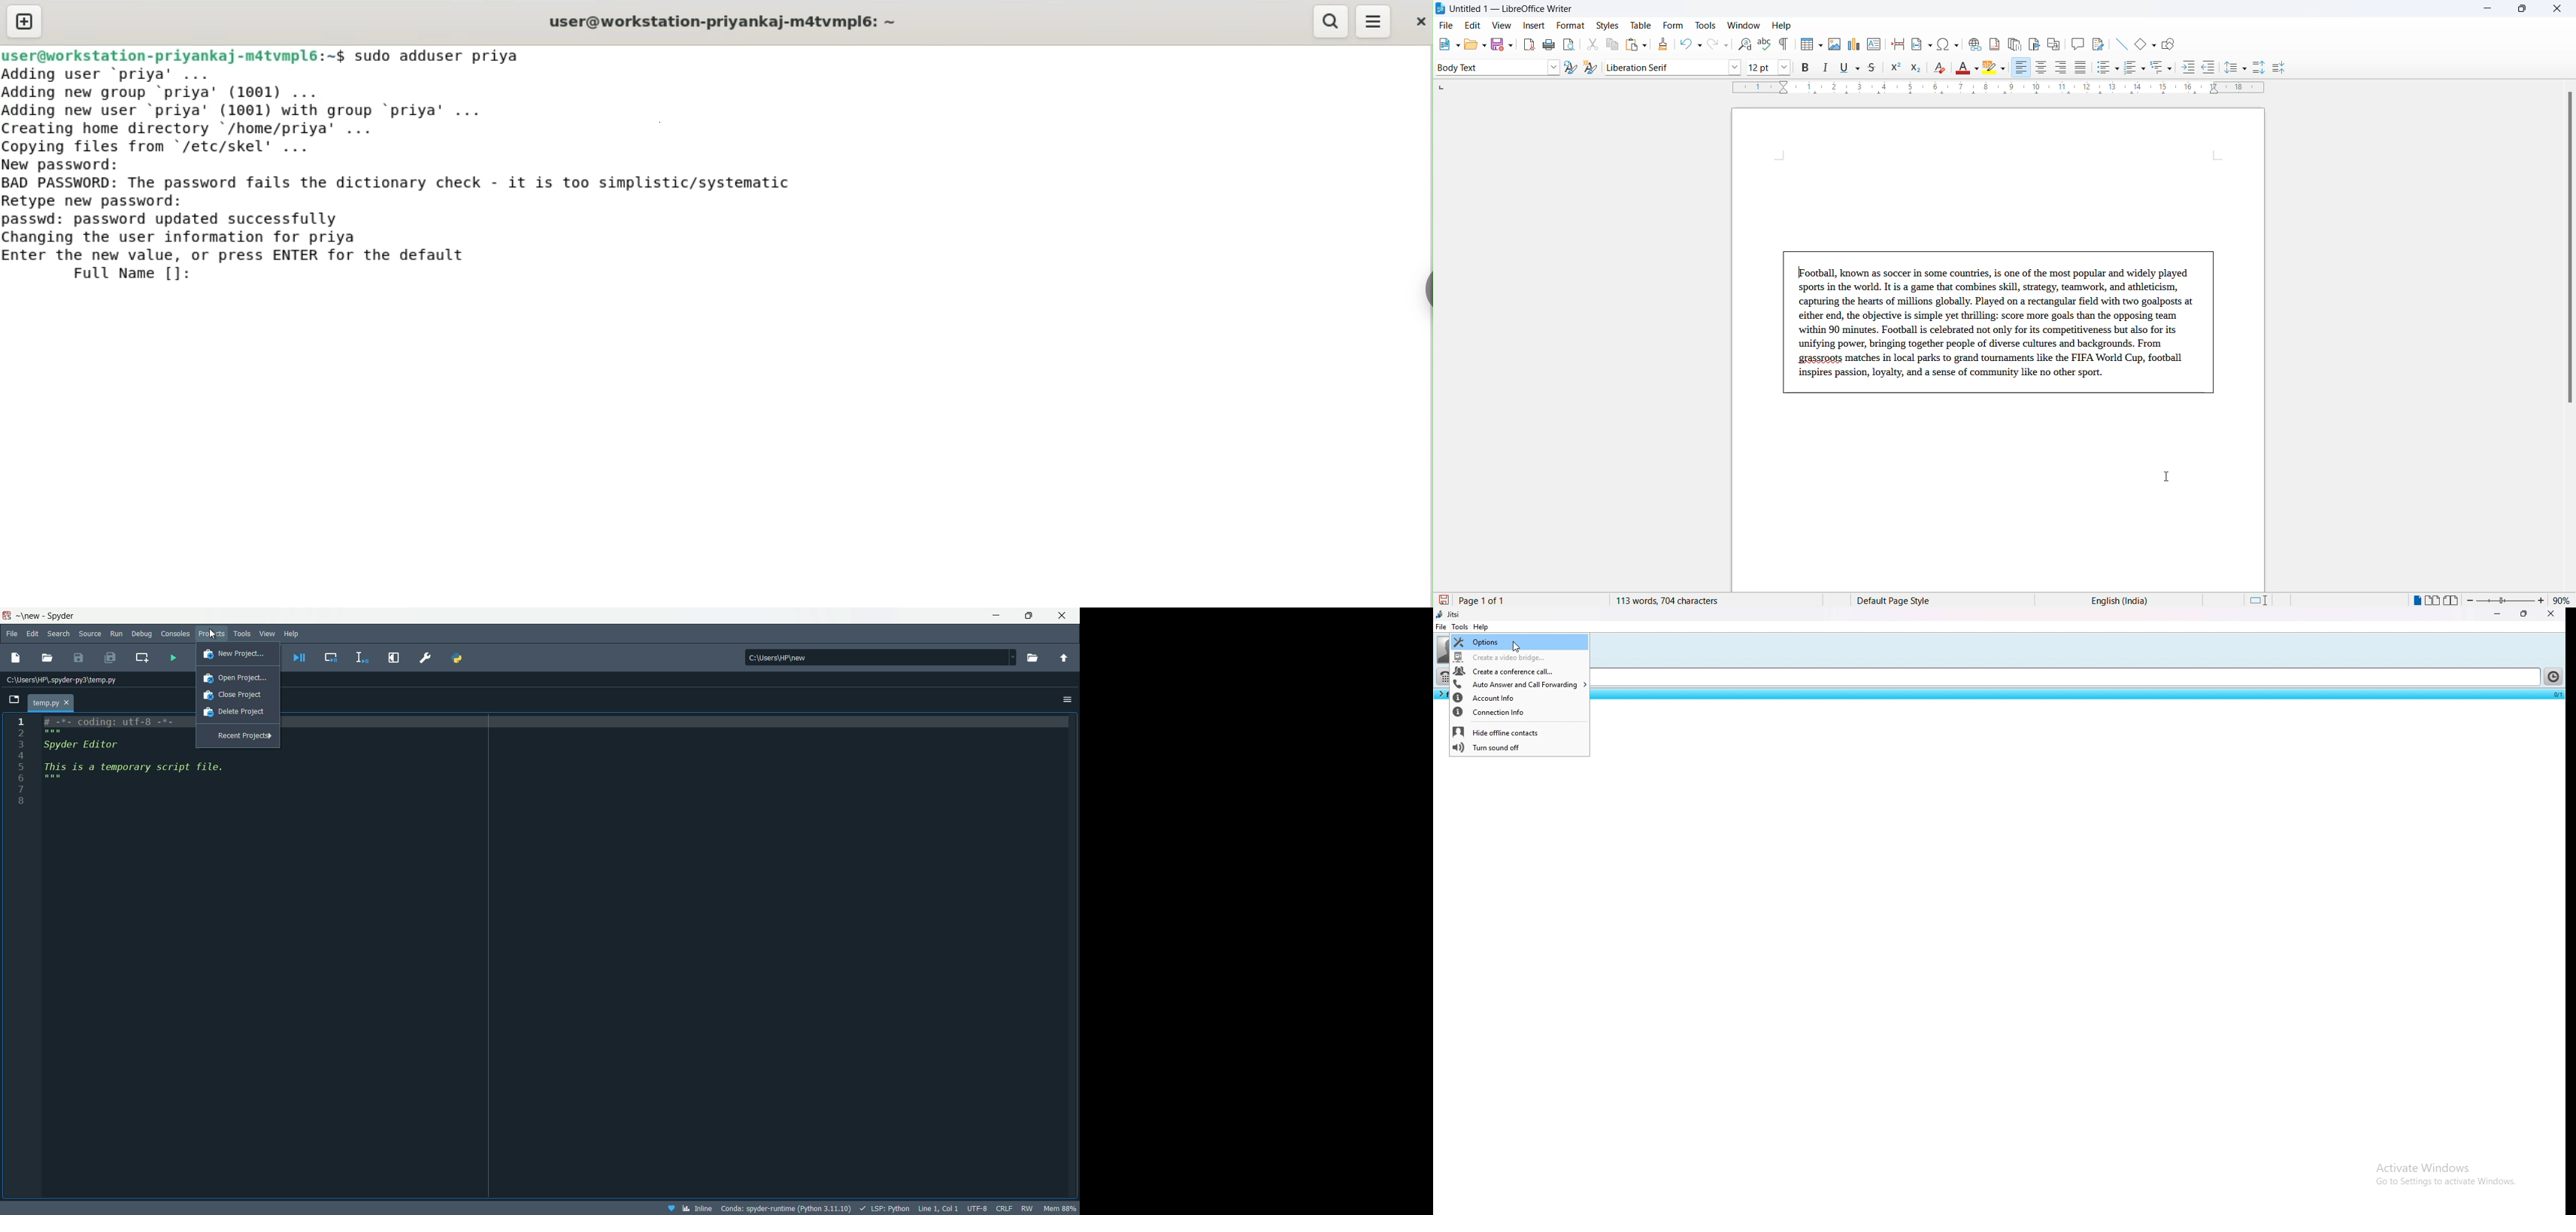 The image size is (2576, 1232). What do you see at coordinates (176, 635) in the screenshot?
I see `Consoles menu` at bounding box center [176, 635].